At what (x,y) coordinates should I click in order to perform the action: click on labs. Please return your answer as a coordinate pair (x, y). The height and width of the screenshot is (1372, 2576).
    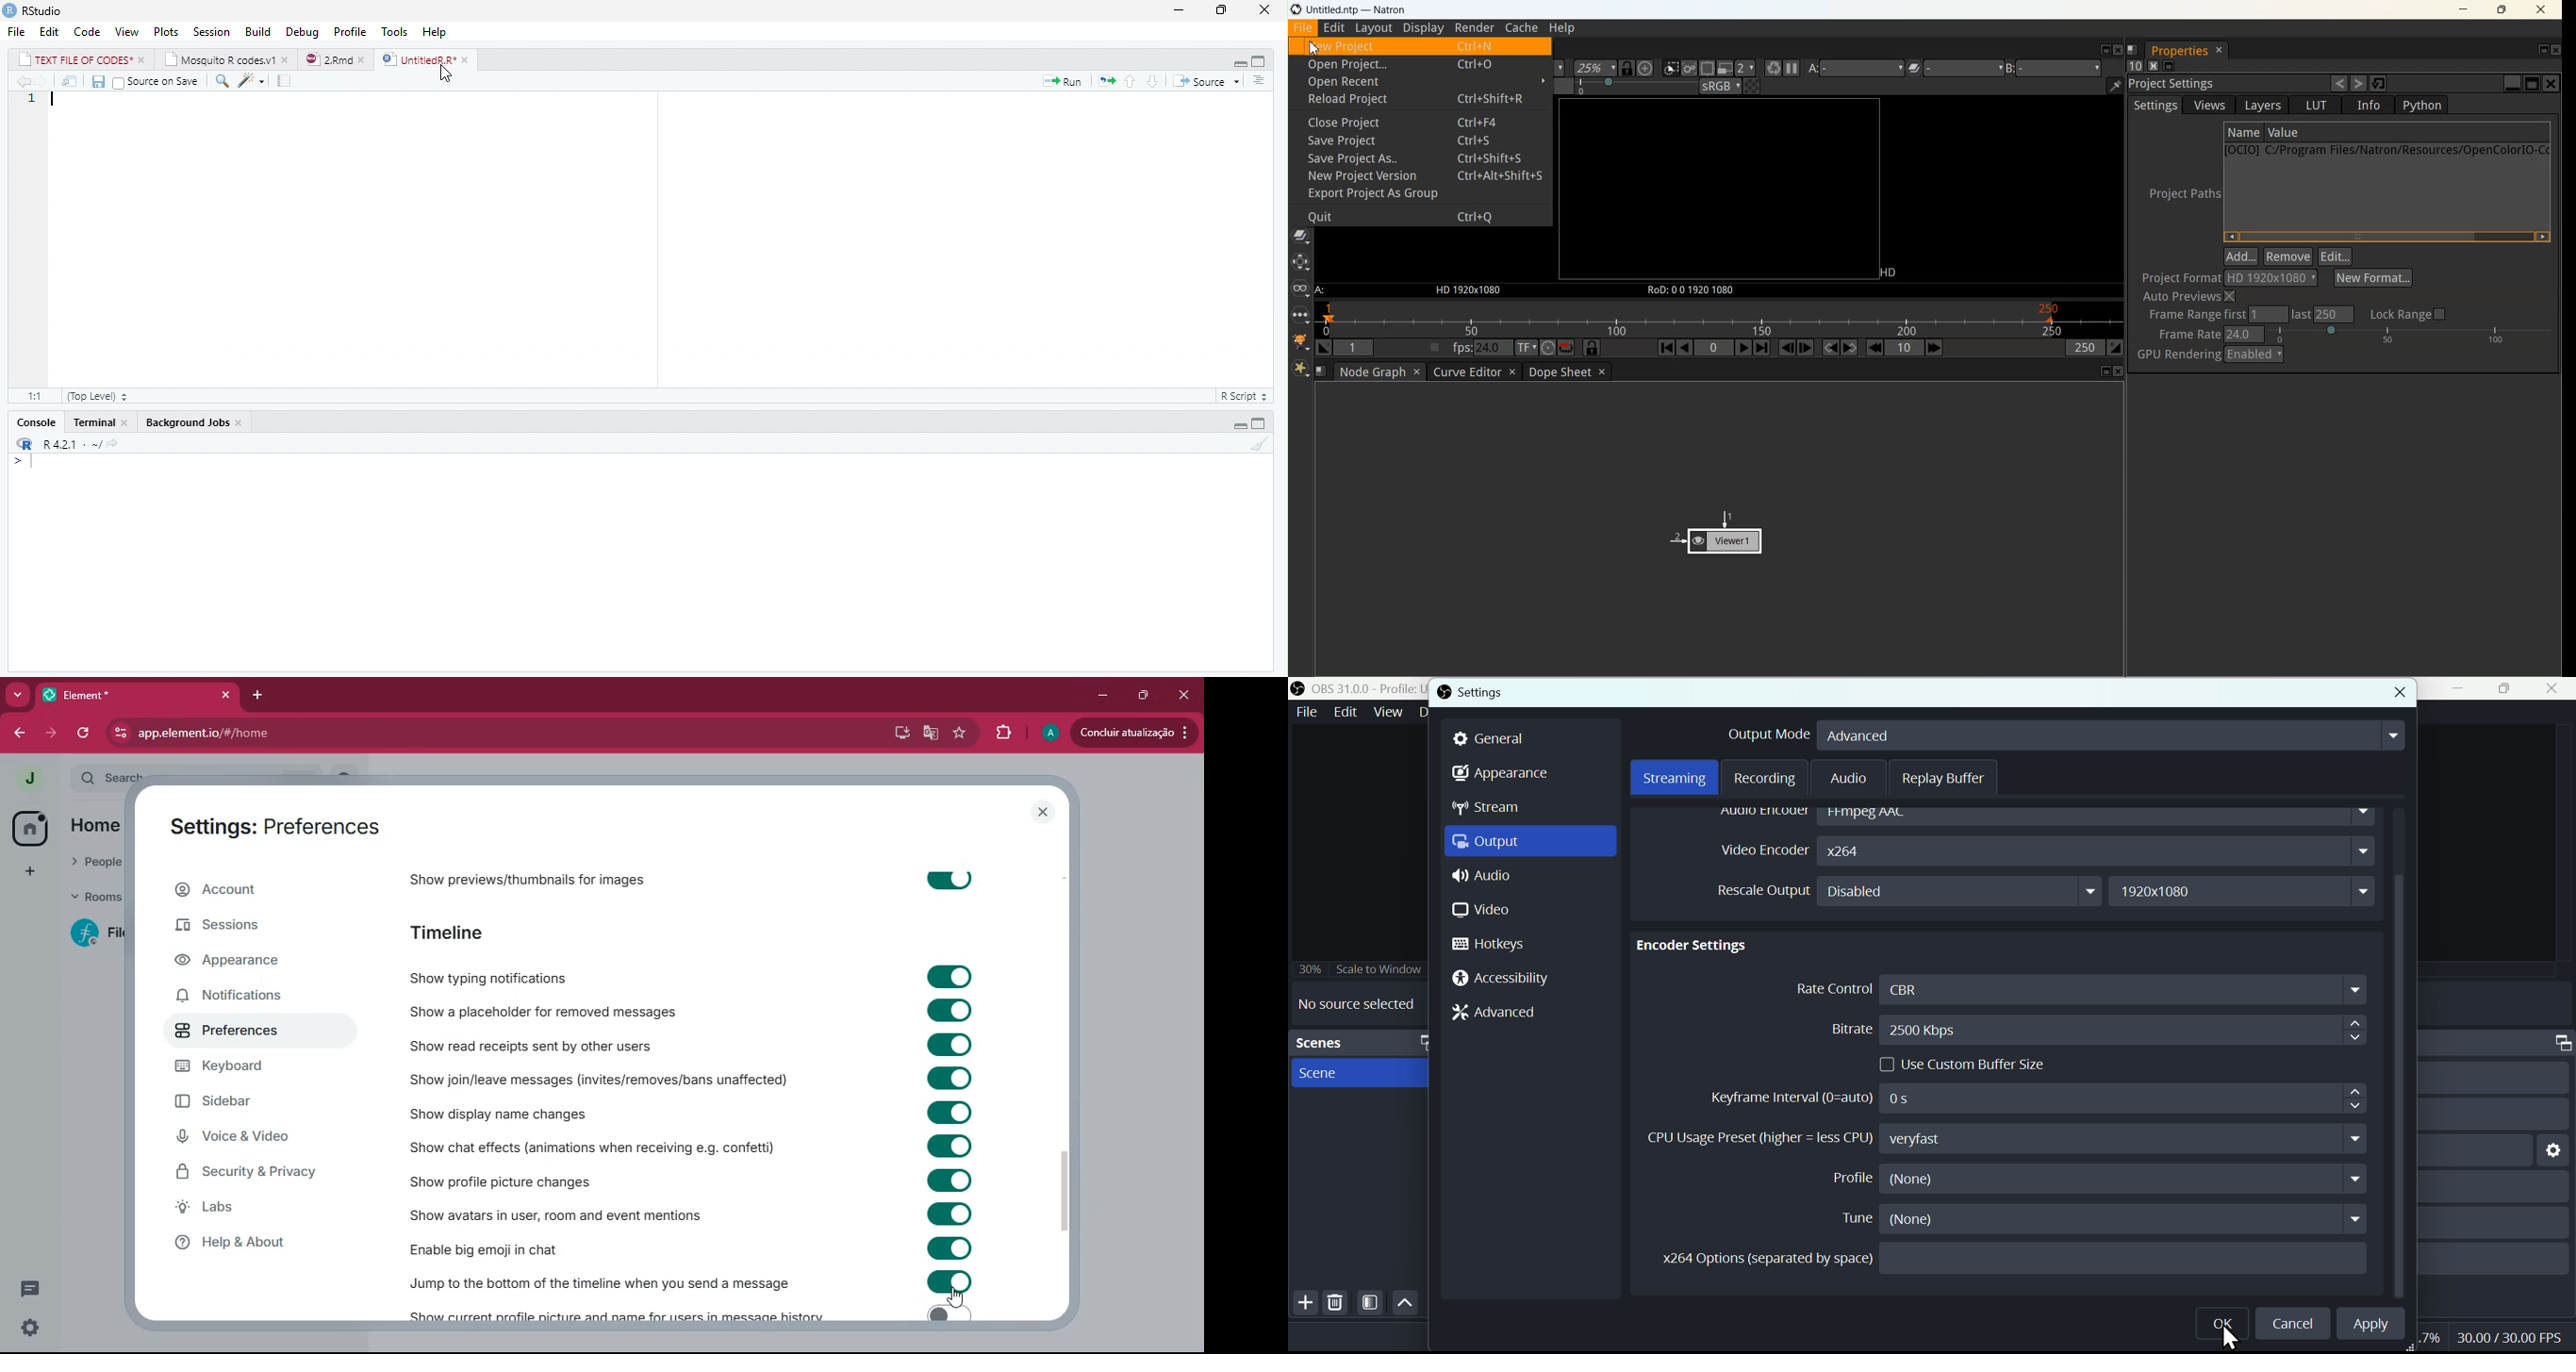
    Looking at the image, I should click on (250, 1210).